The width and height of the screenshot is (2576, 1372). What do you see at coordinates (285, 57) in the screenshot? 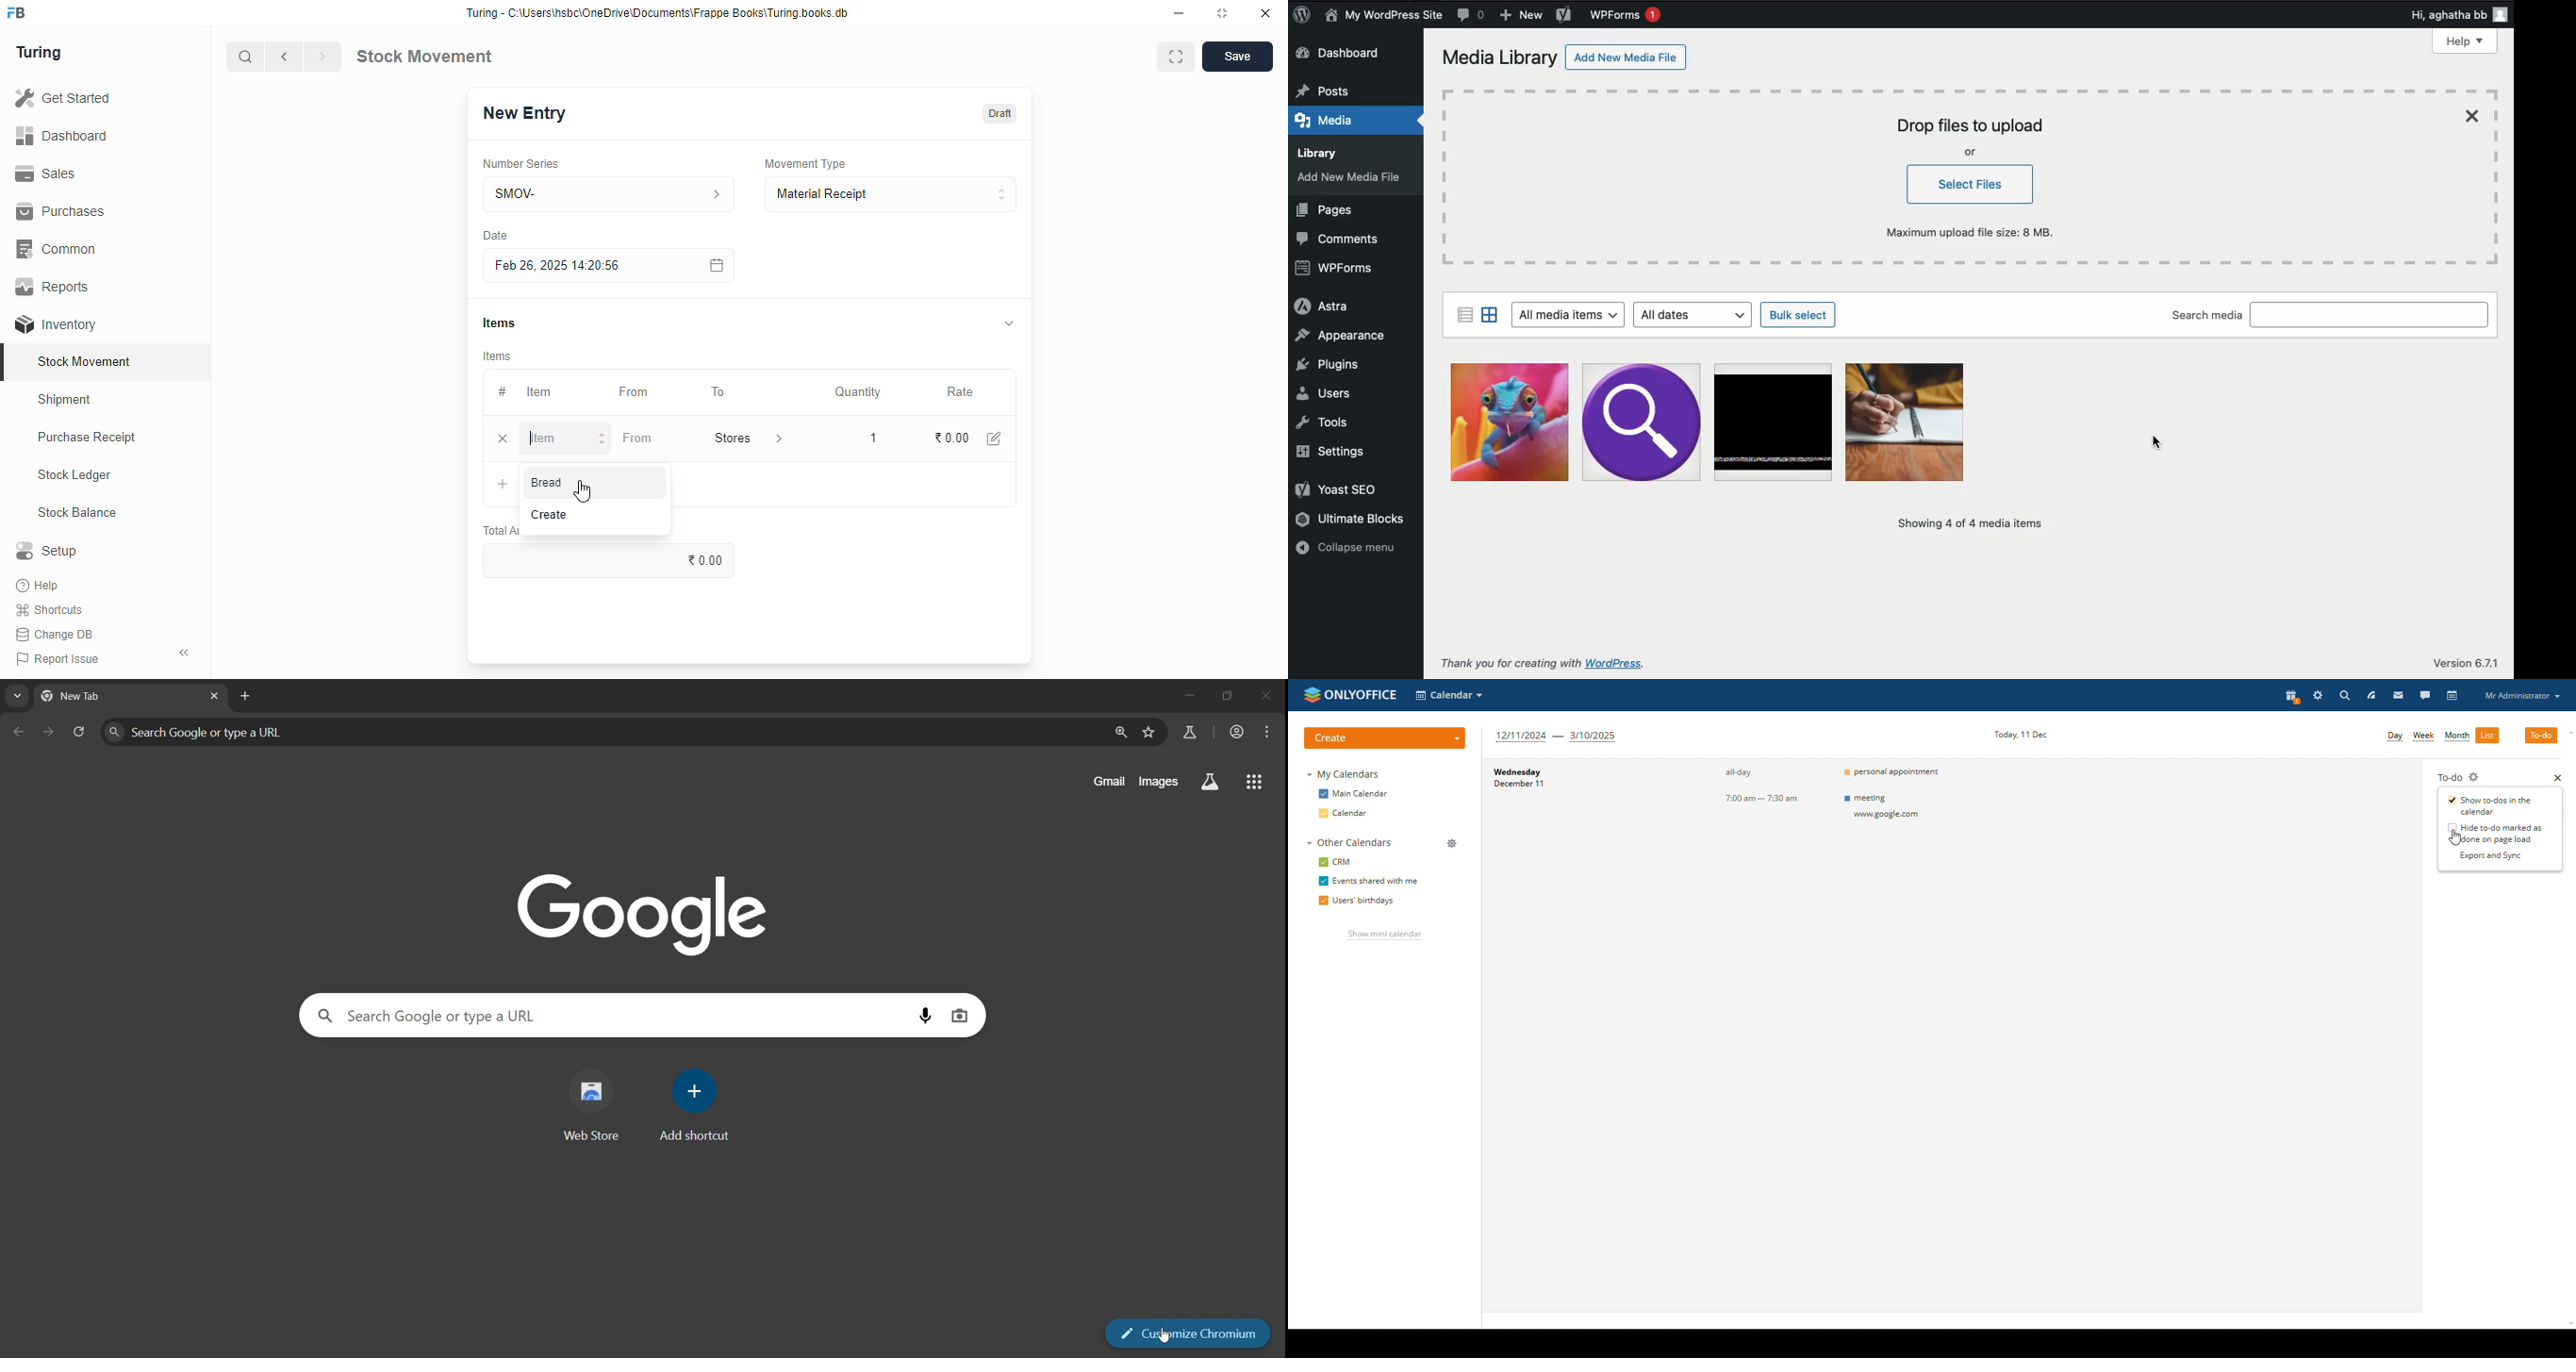
I see `previous` at bounding box center [285, 57].